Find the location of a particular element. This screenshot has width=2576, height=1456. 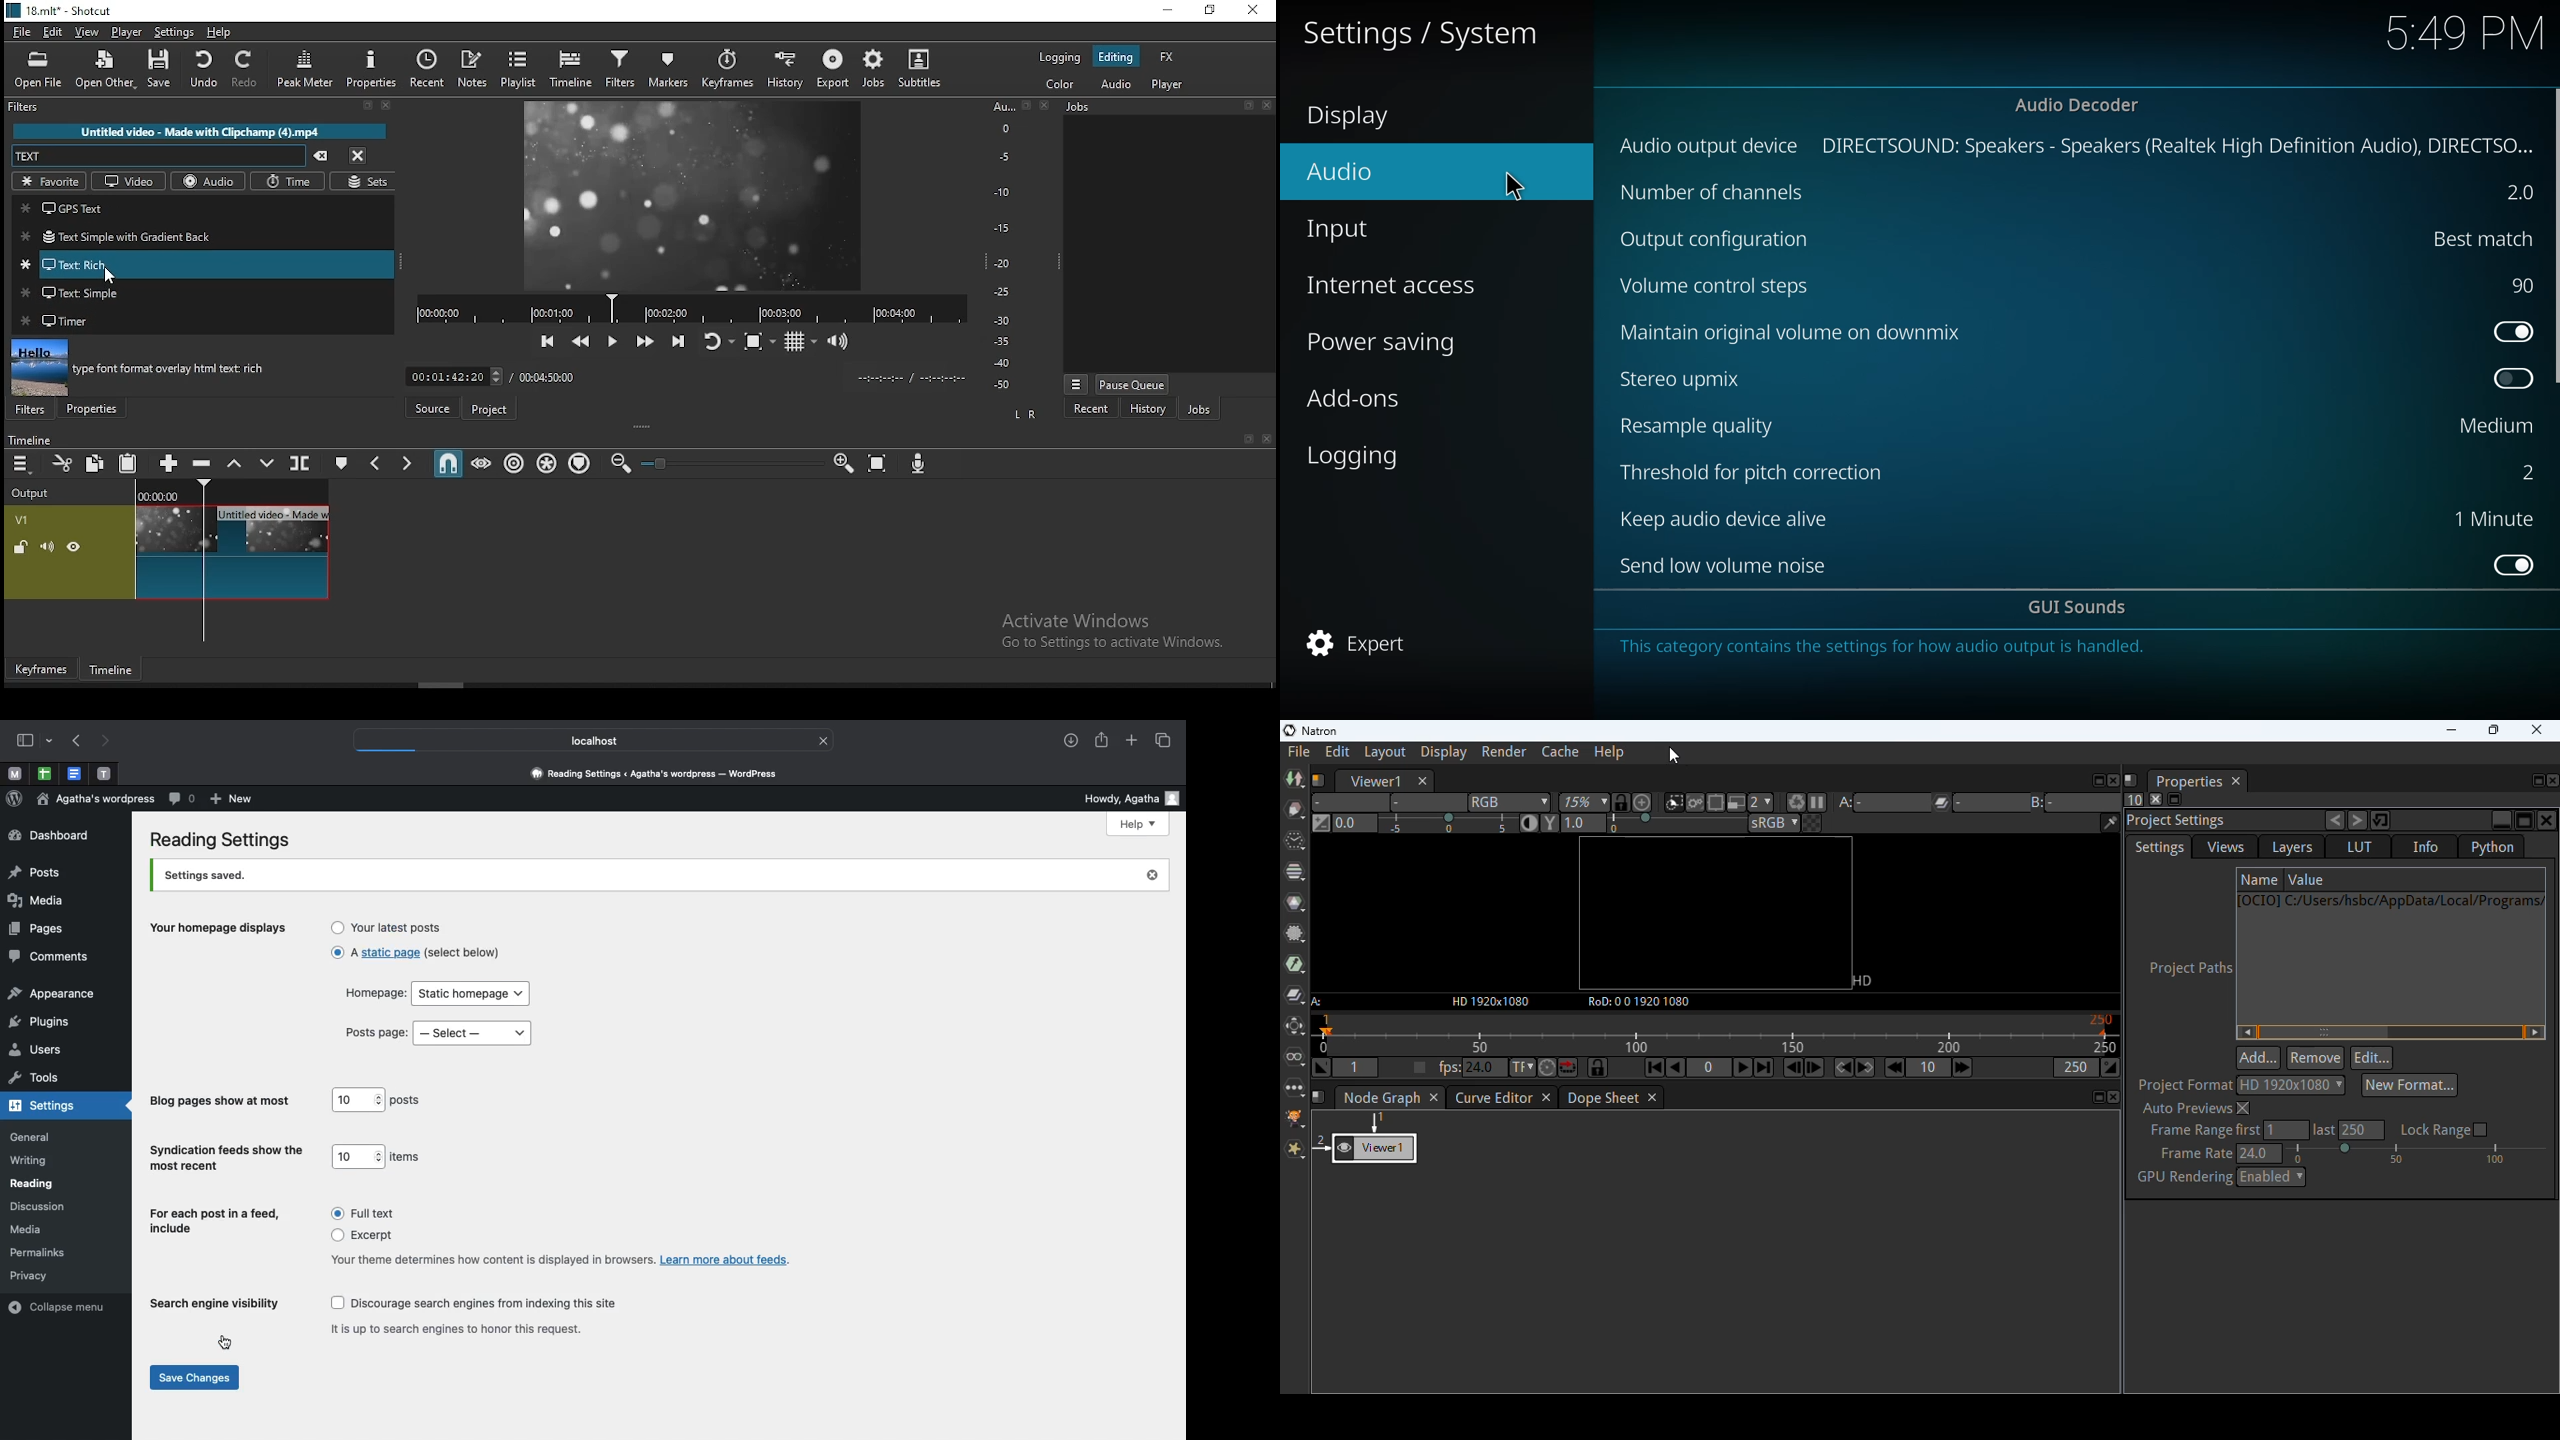

threshold is located at coordinates (1761, 471).